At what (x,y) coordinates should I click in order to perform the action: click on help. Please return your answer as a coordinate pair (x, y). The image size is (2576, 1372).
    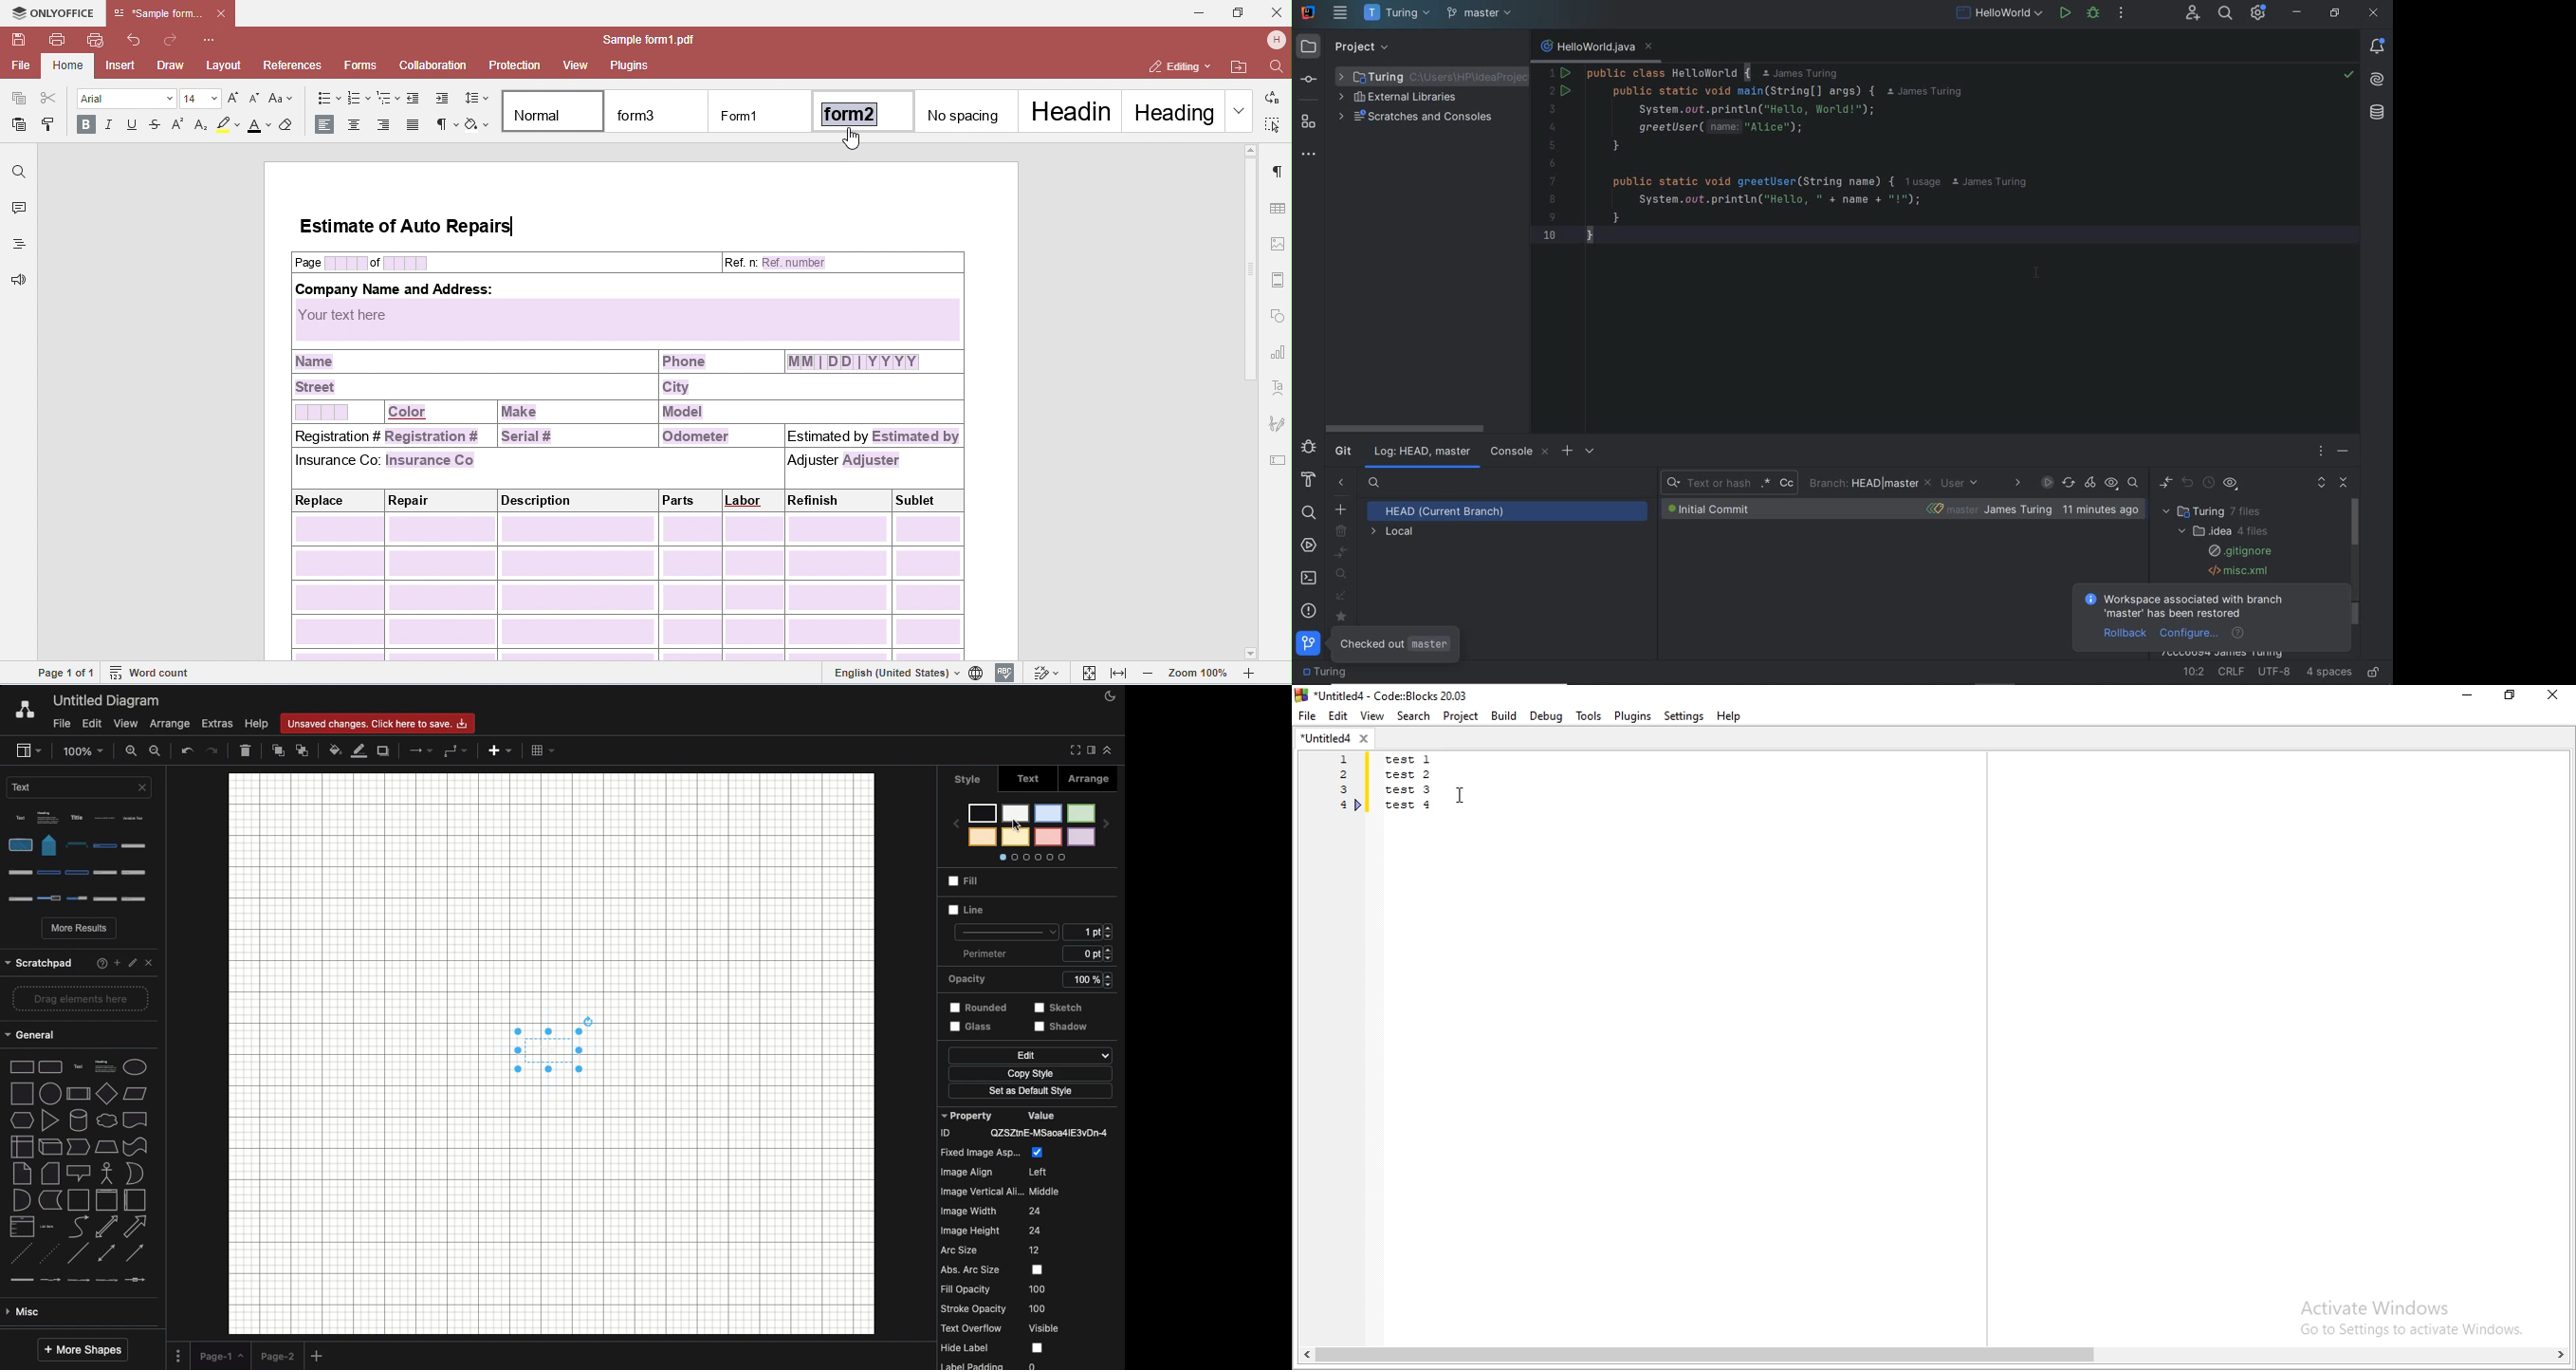
    Looking at the image, I should click on (2238, 634).